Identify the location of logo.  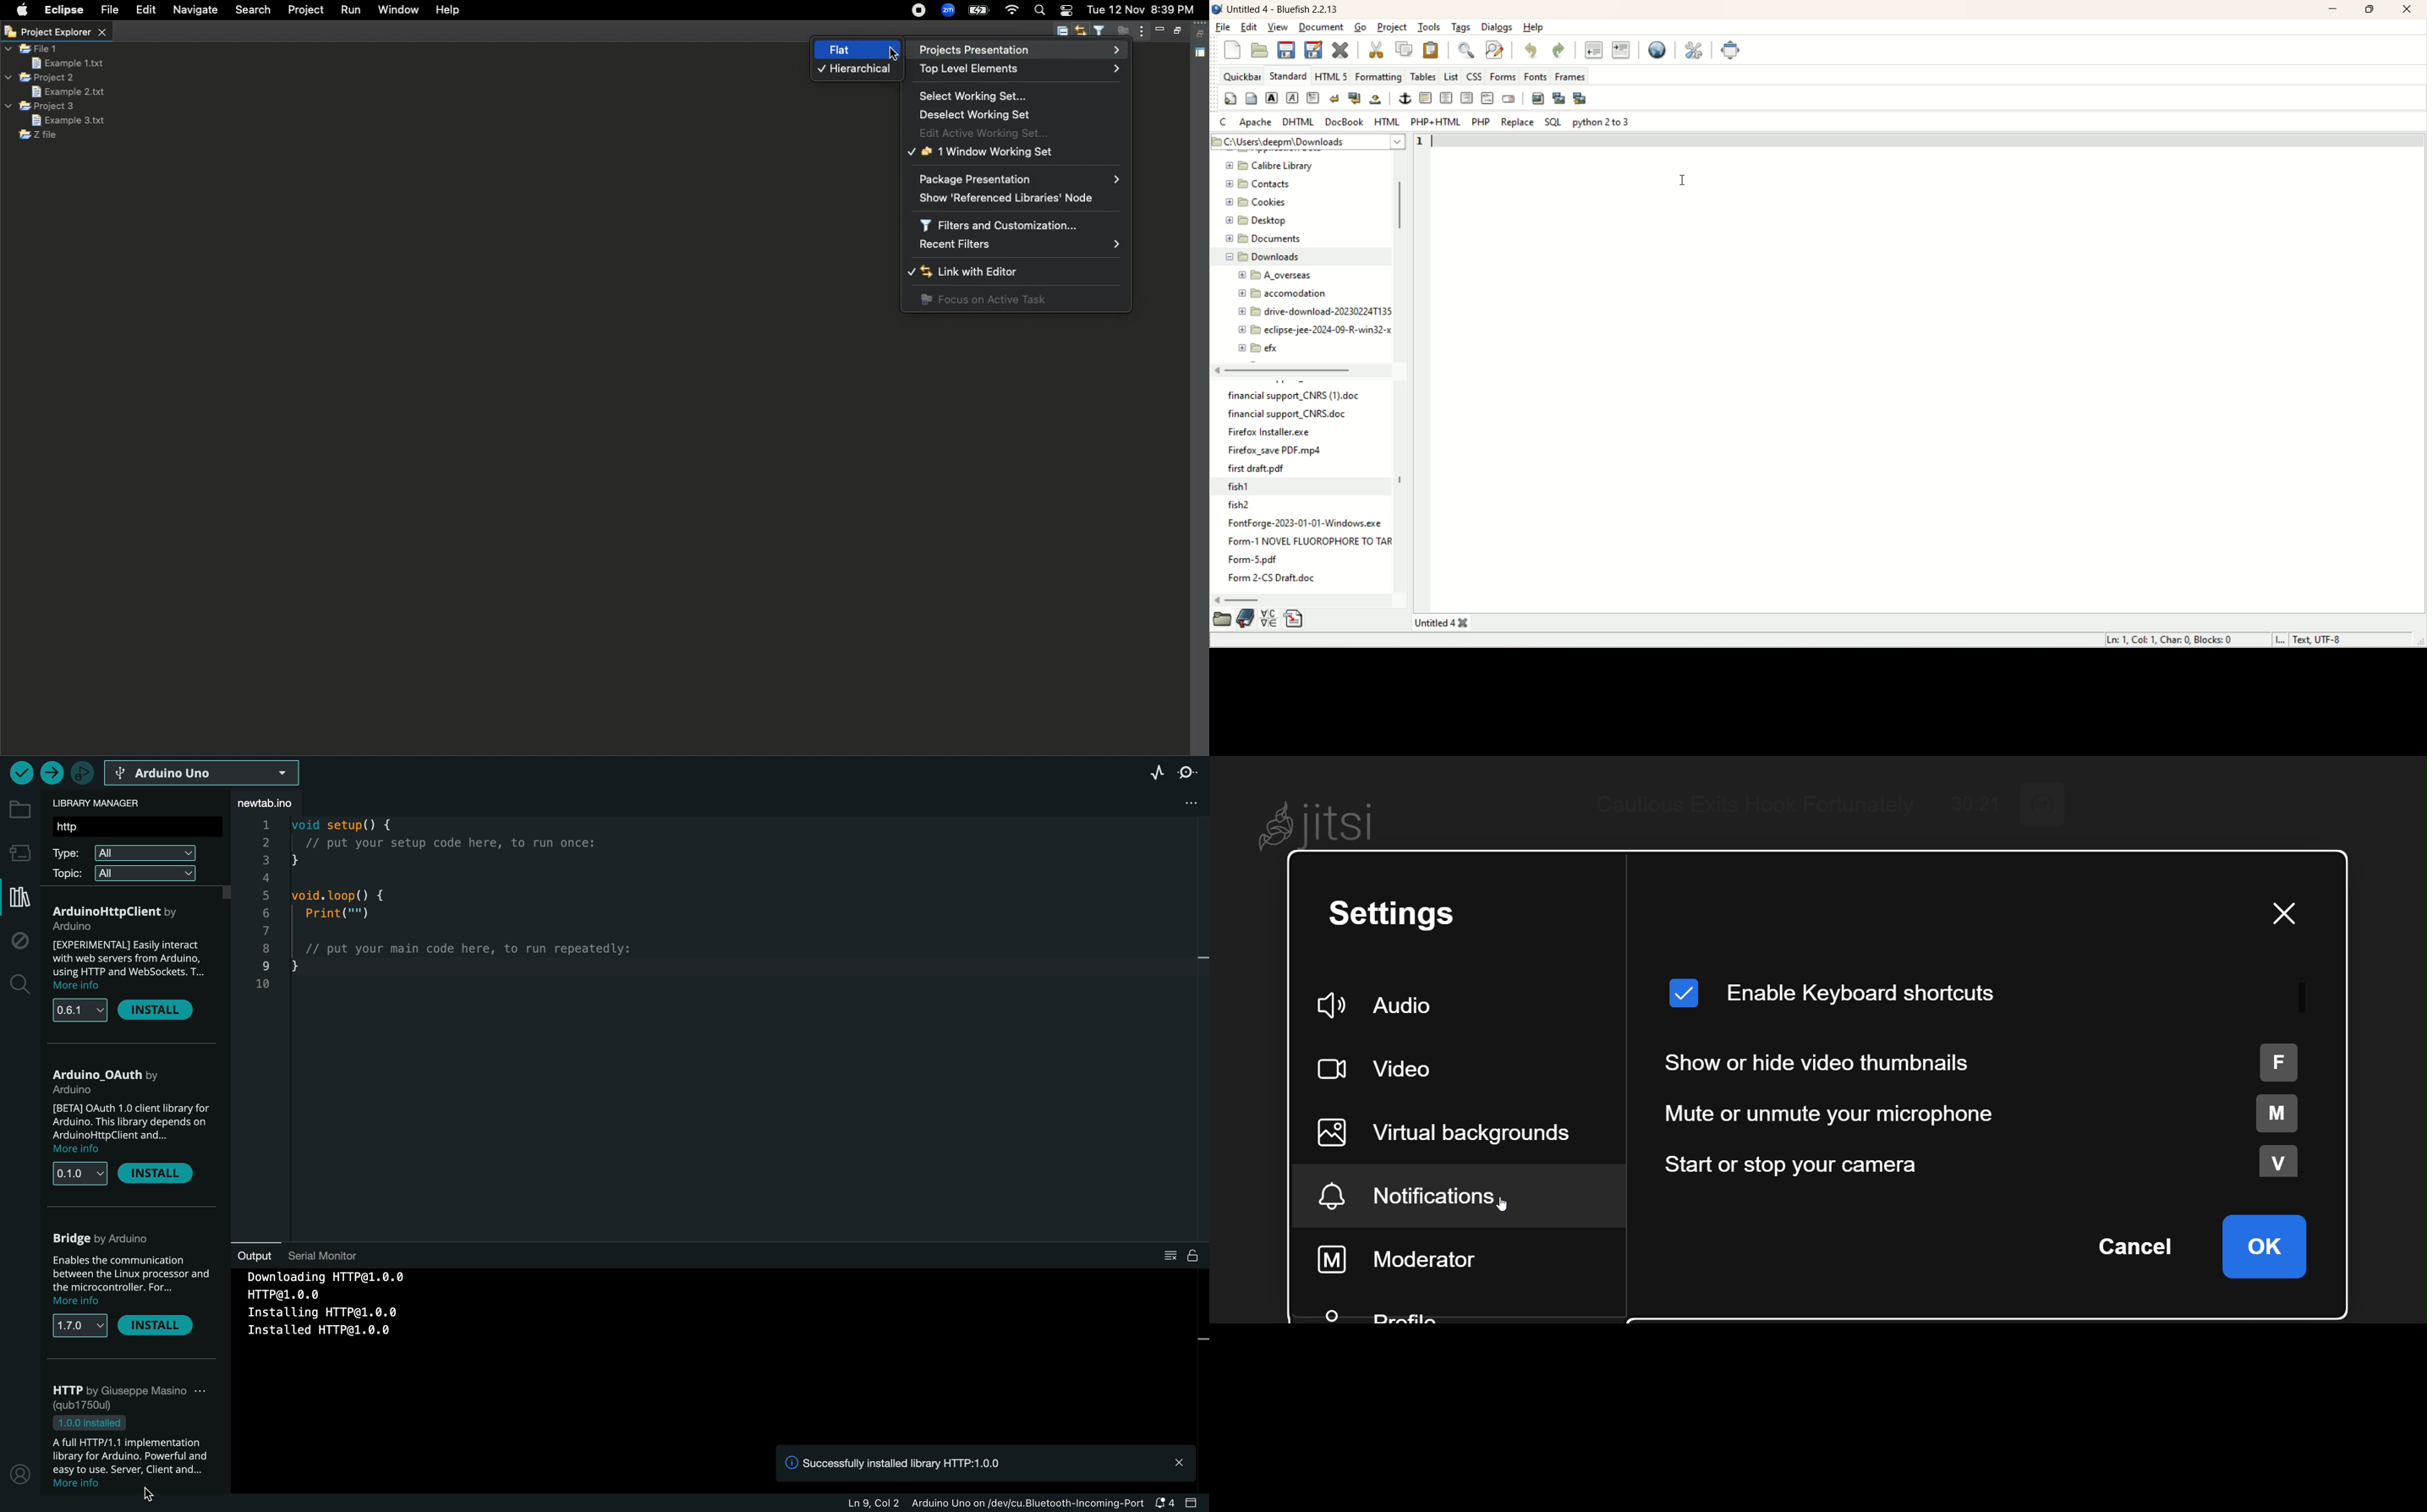
(1217, 8).